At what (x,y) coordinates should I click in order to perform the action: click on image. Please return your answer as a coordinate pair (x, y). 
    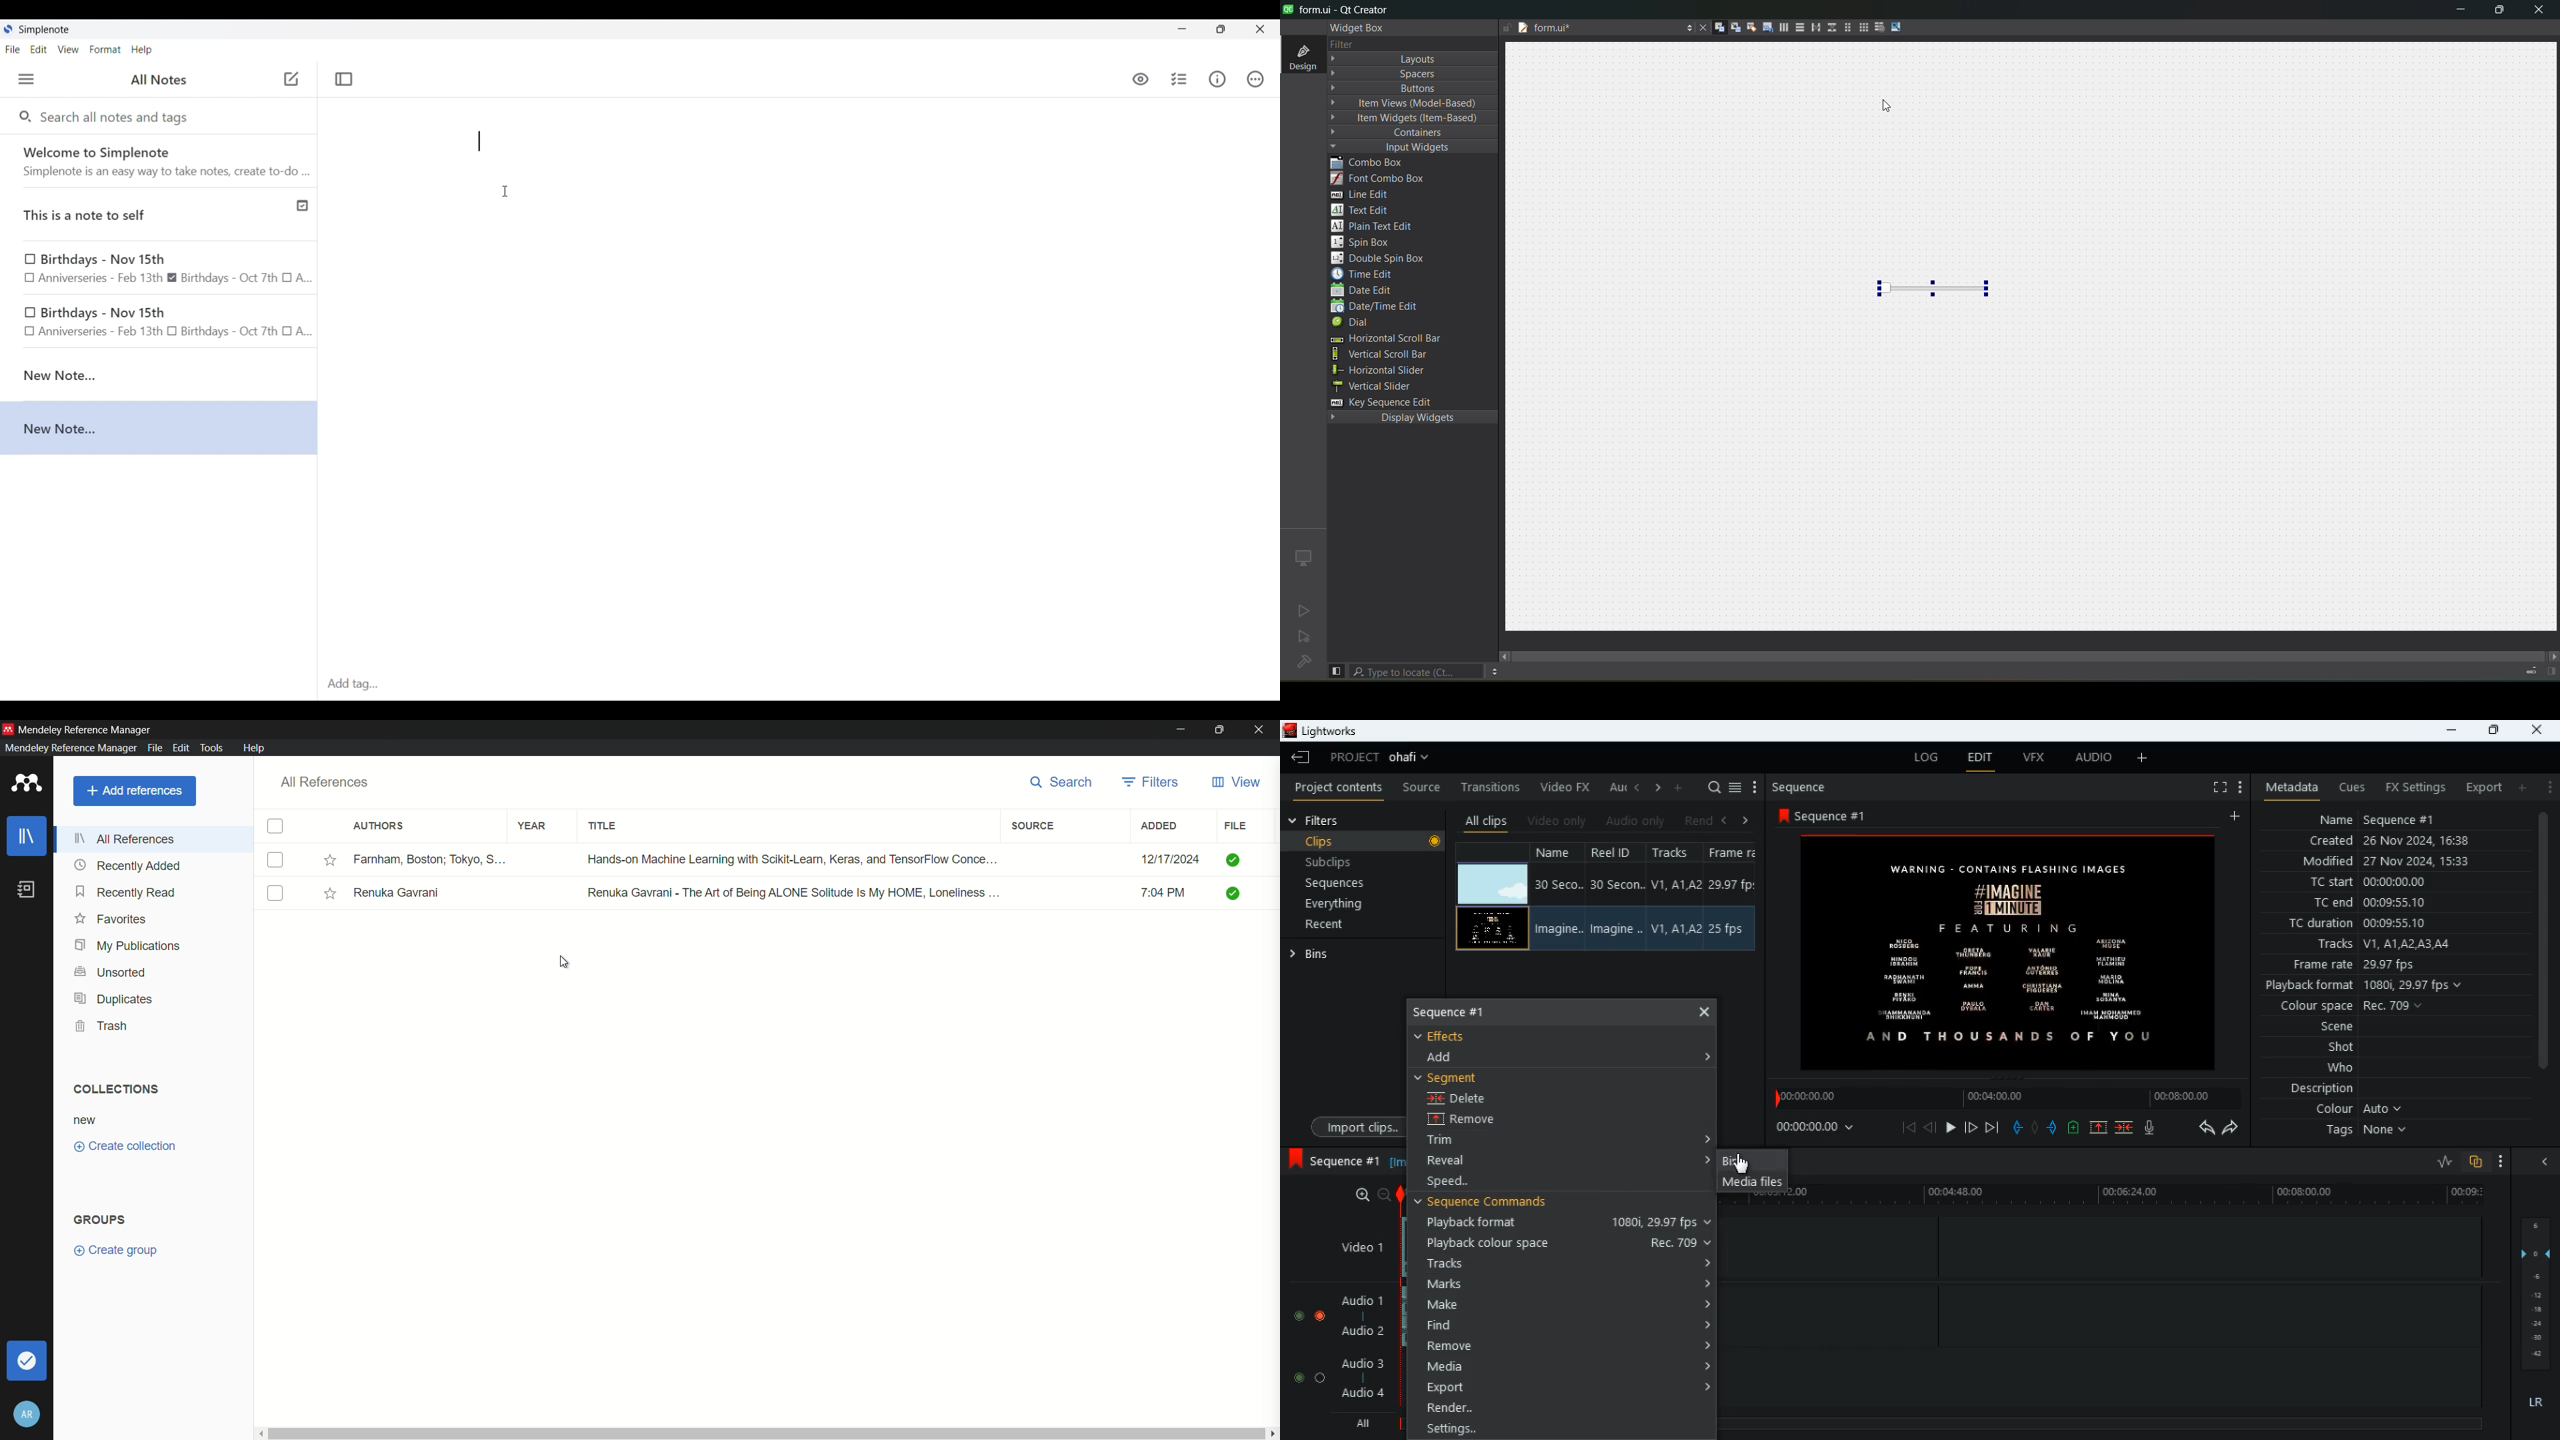
    Looking at the image, I should click on (2013, 952).